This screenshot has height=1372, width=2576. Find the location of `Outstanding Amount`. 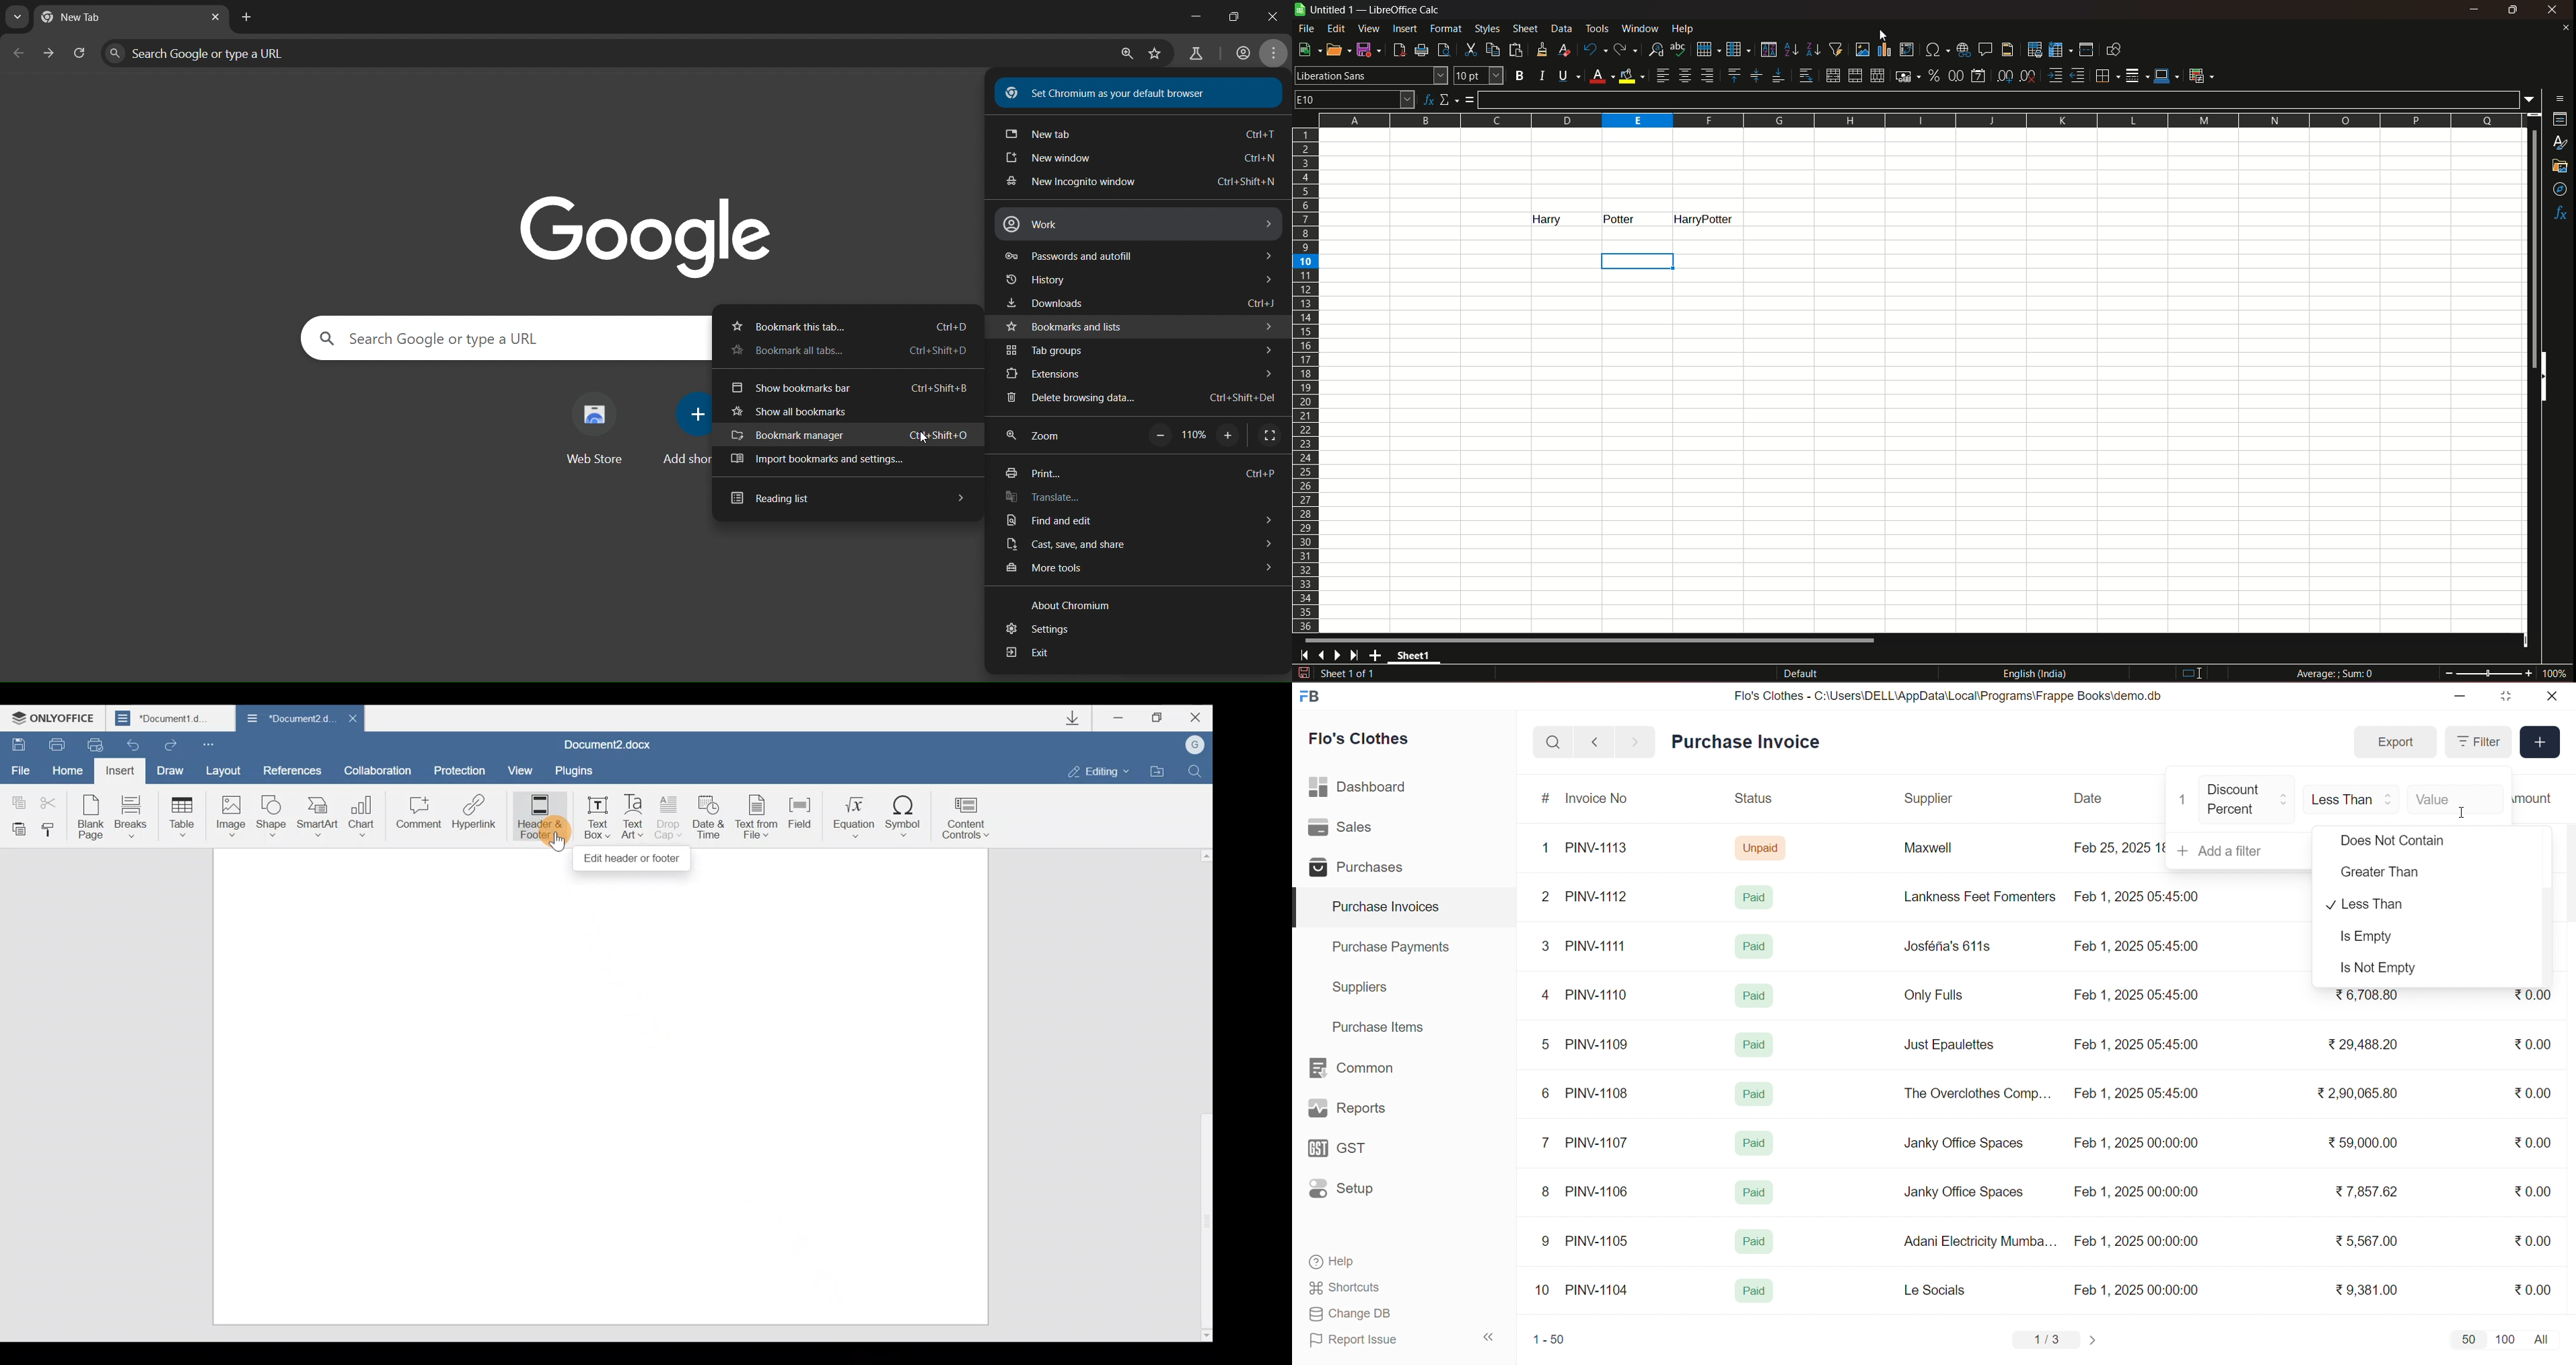

Outstanding Amount is located at coordinates (2540, 798).